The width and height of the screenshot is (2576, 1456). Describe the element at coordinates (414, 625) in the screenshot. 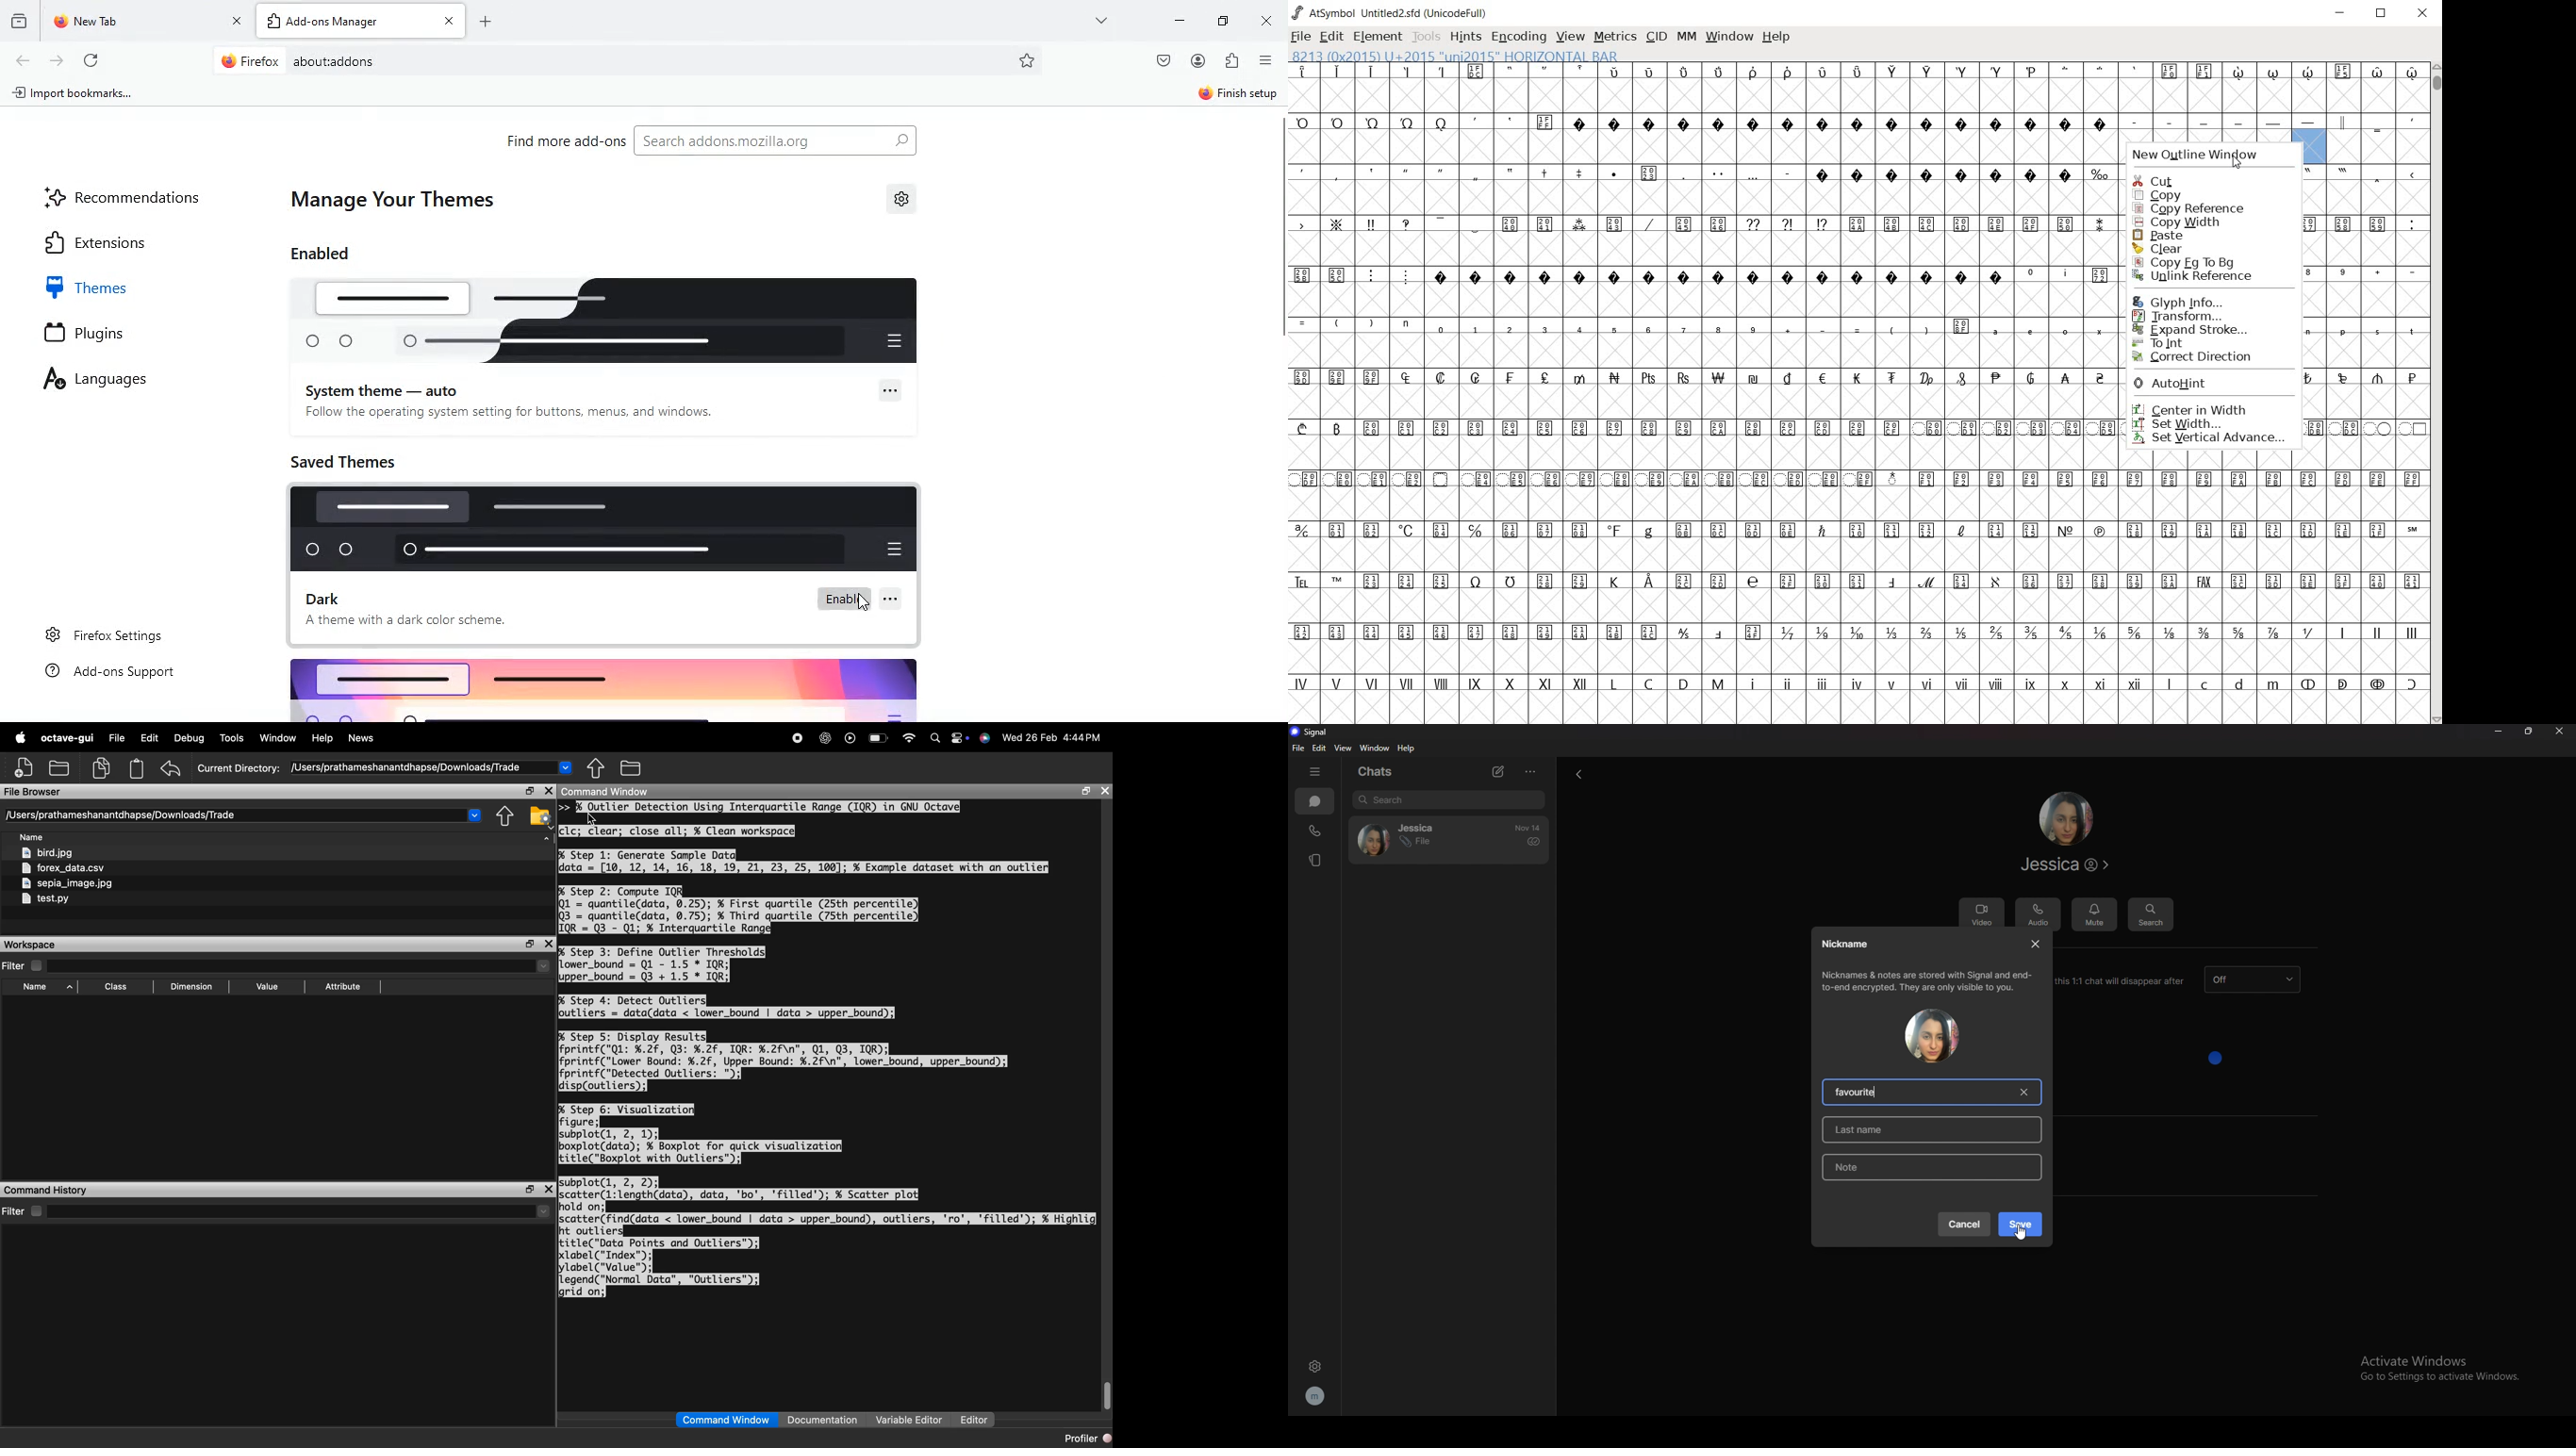

I see `description` at that location.